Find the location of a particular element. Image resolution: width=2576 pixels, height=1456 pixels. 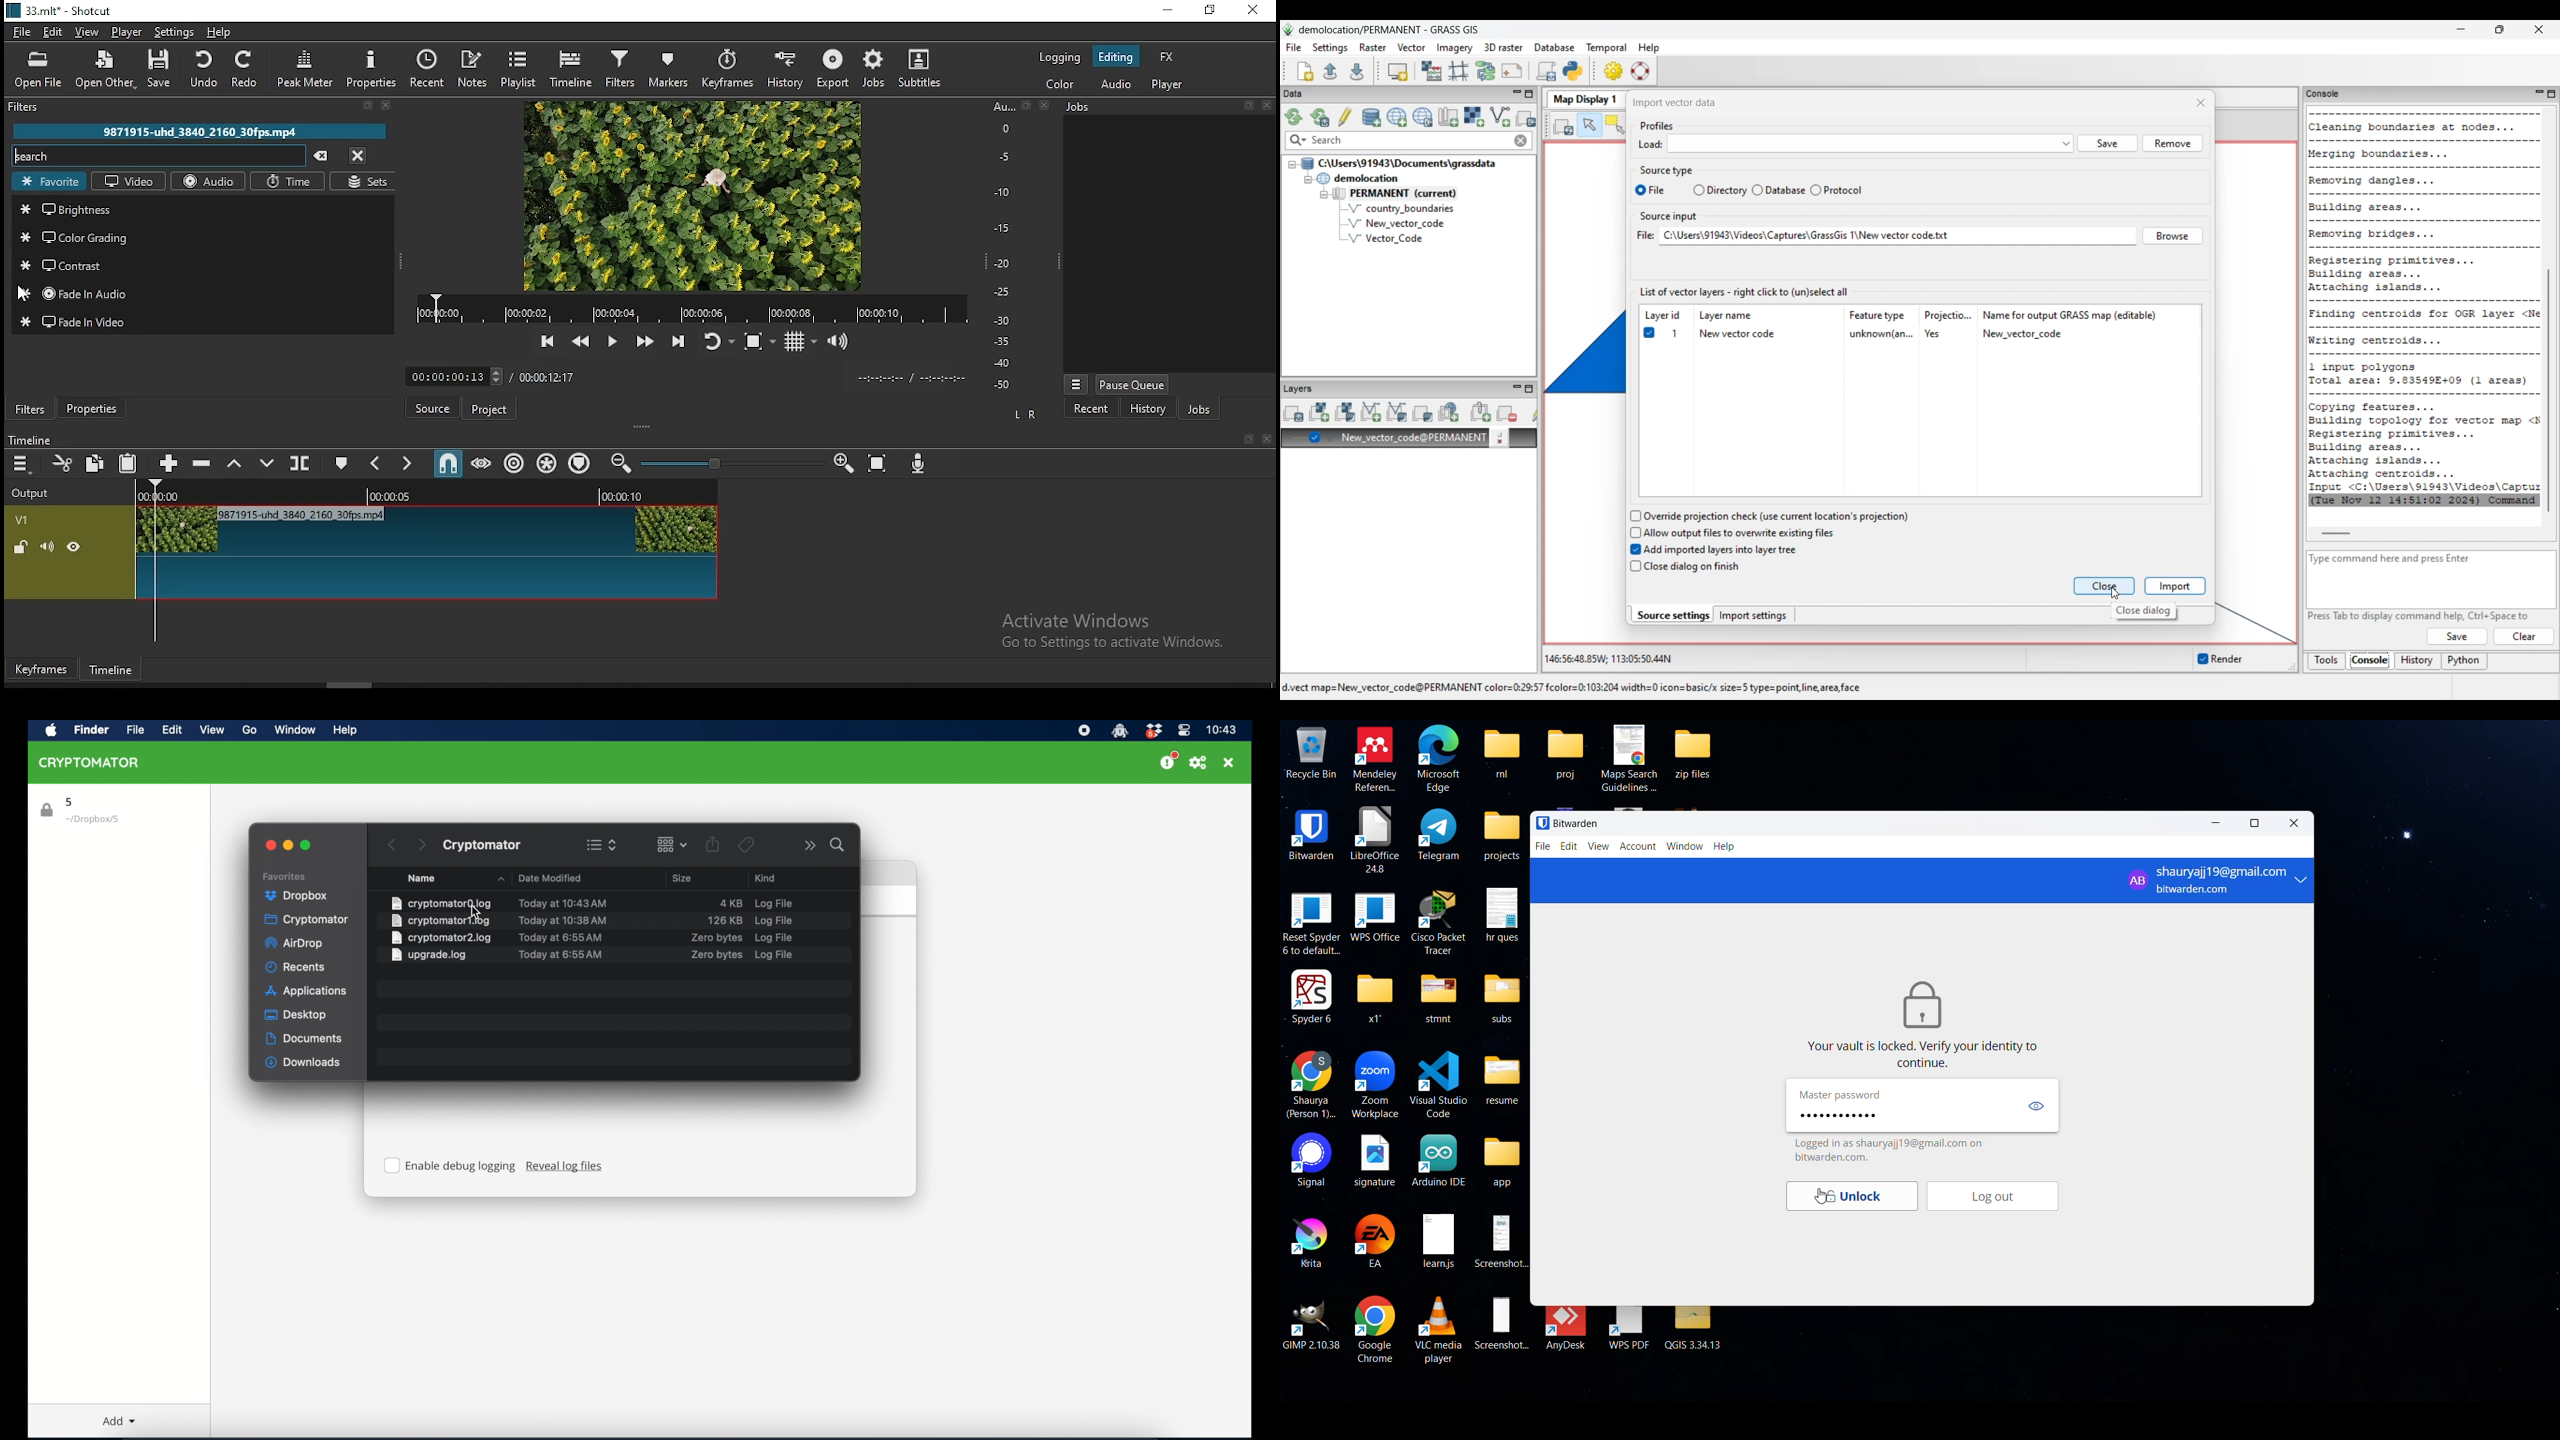

Enable debug logging Reveal log files is located at coordinates (496, 1165).